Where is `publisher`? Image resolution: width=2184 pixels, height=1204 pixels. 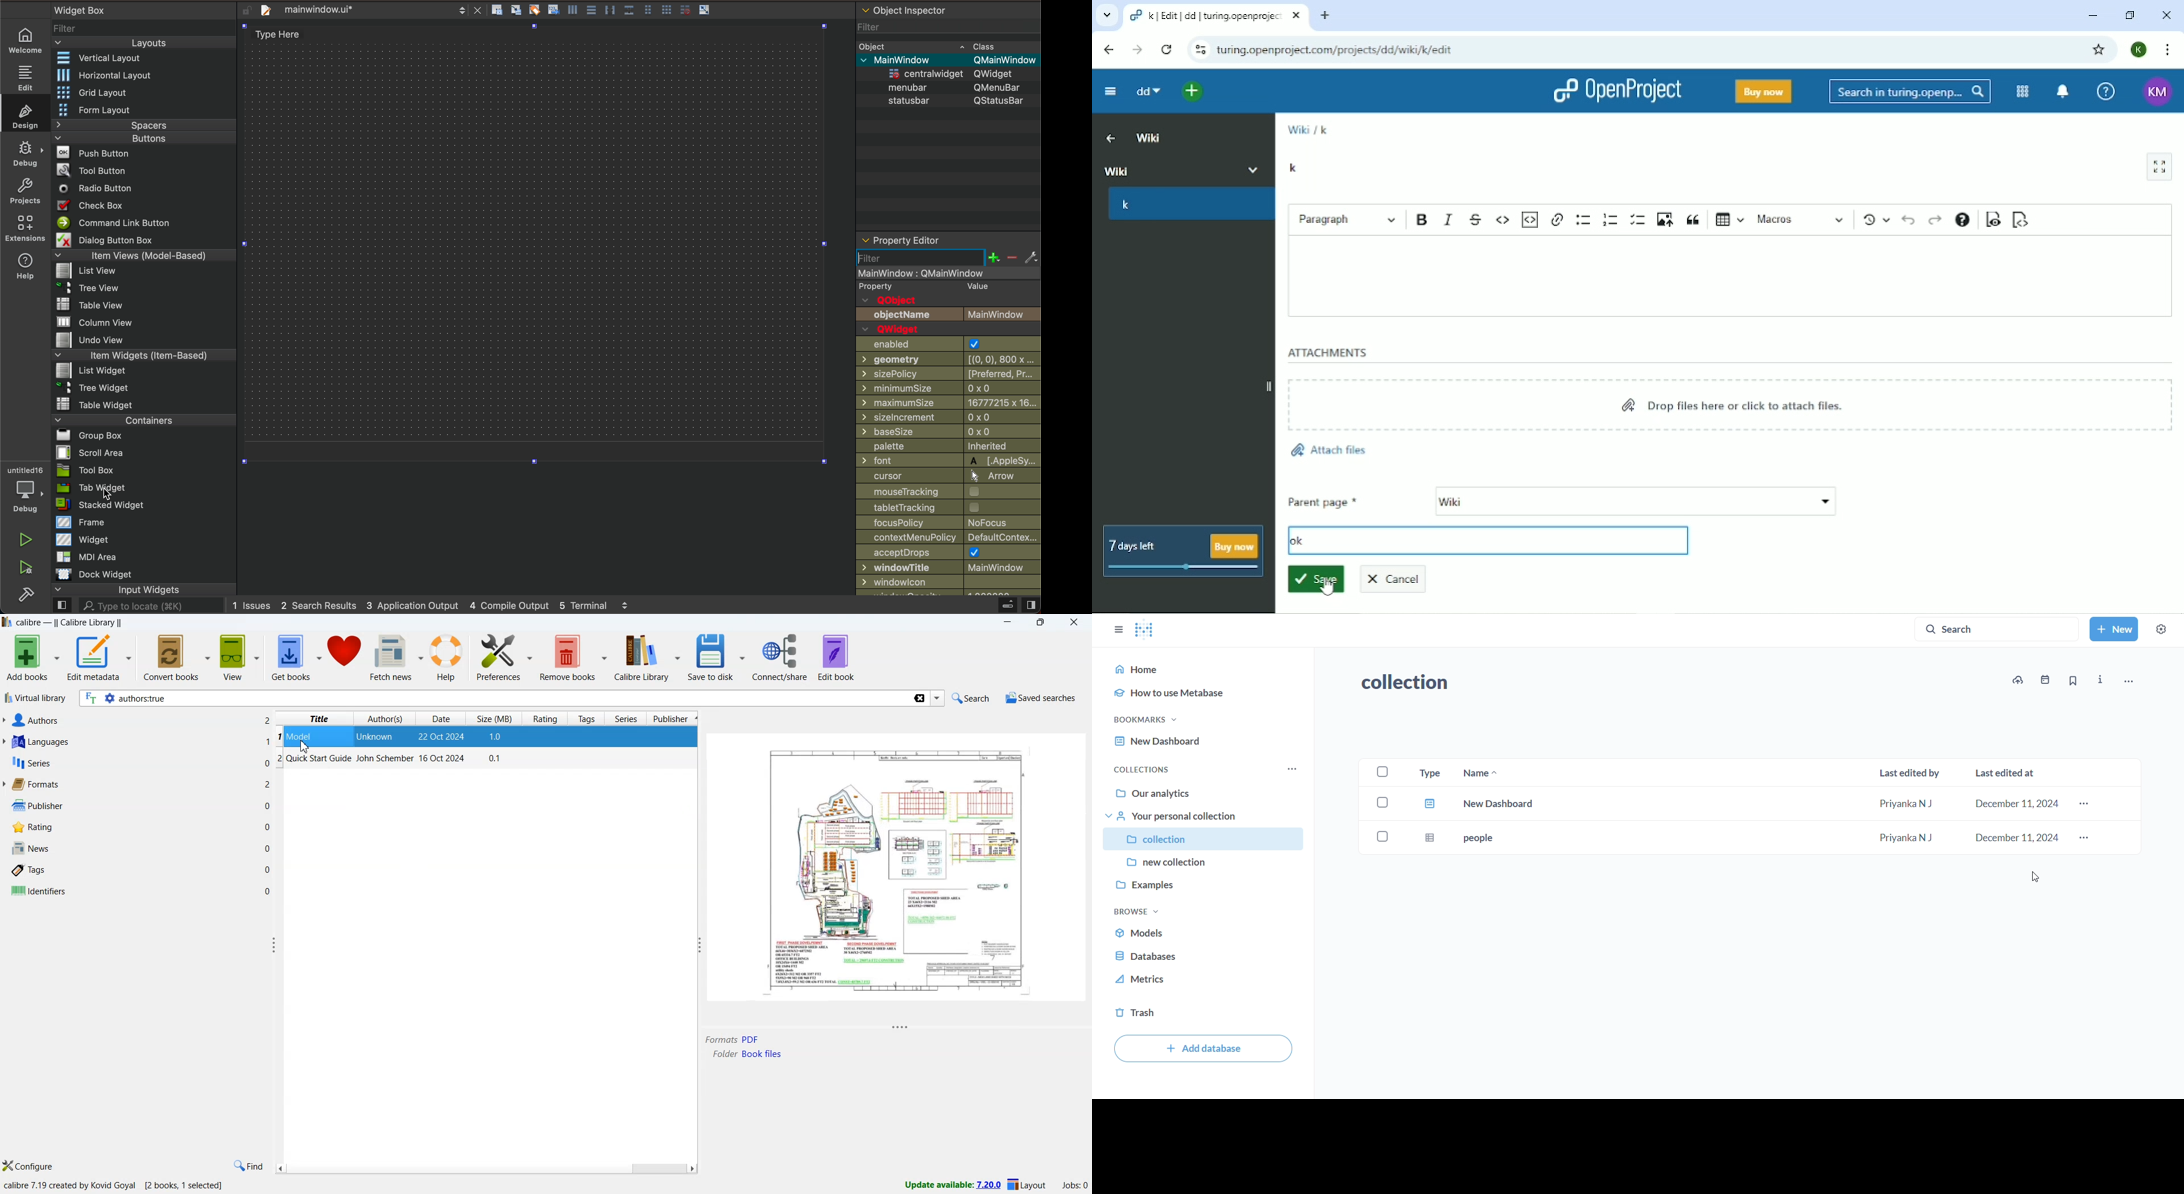
publisher is located at coordinates (35, 806).